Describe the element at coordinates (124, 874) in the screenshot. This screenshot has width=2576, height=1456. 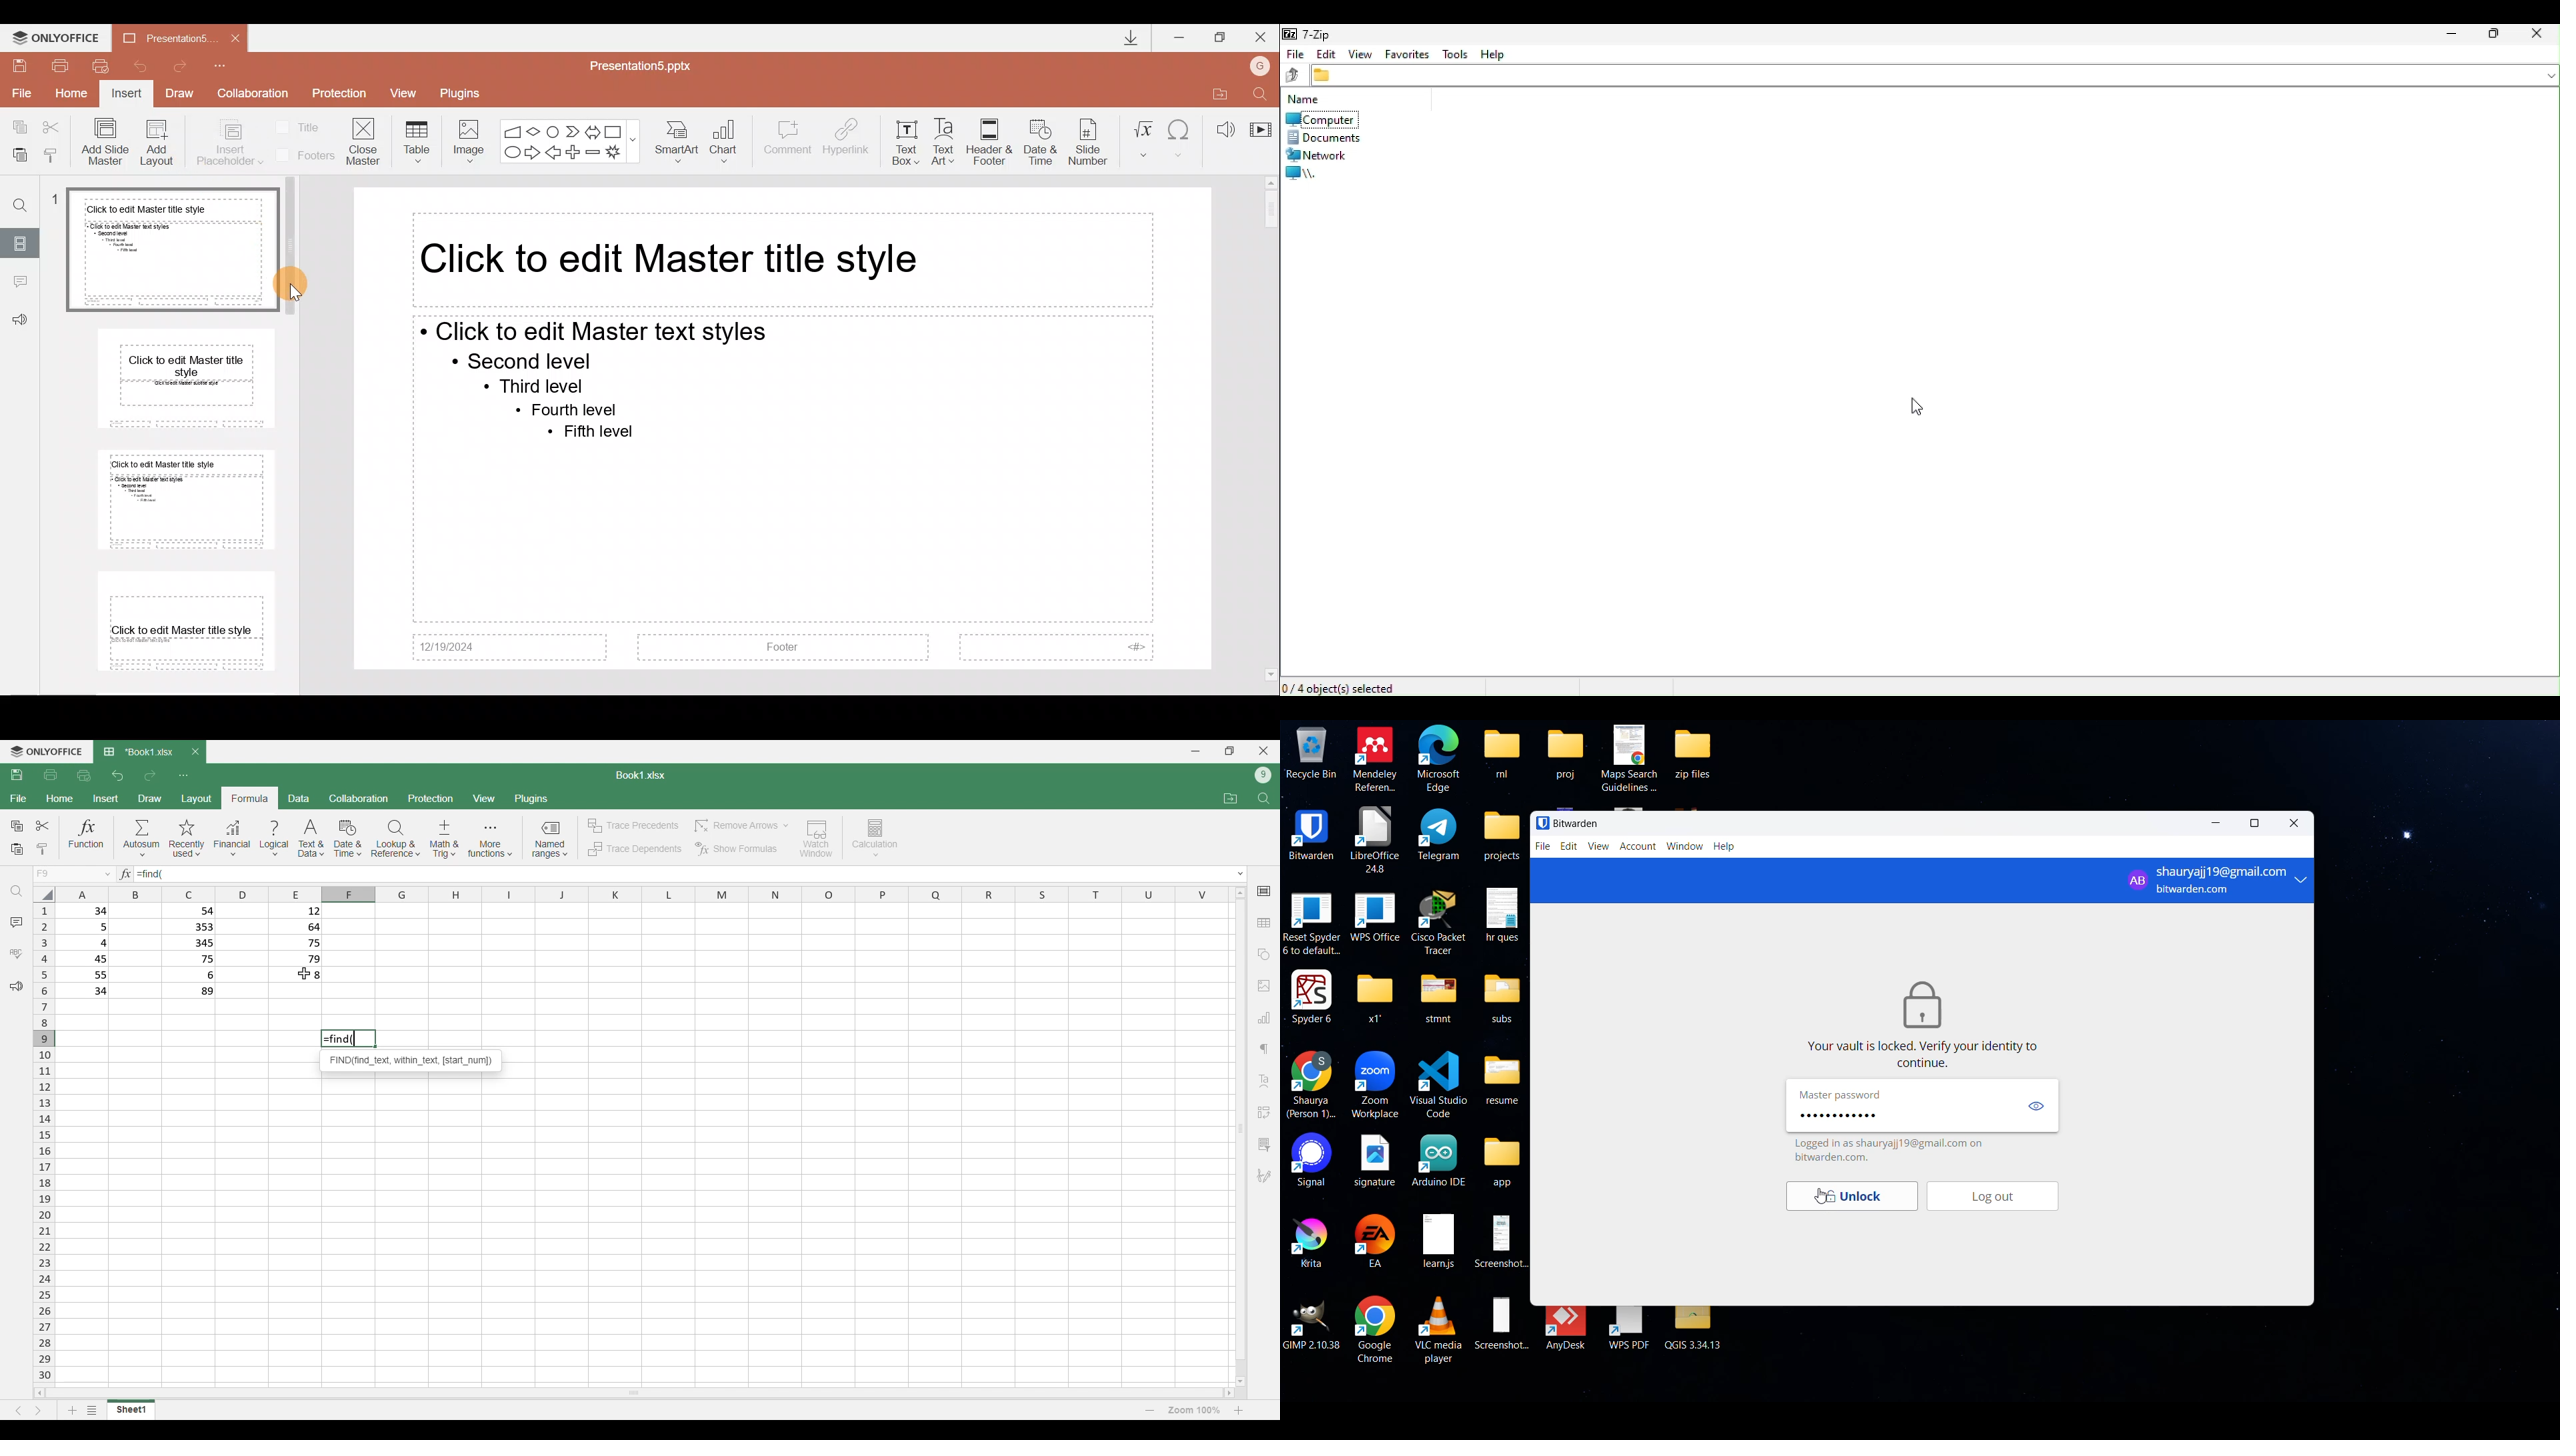
I see `Indicates text box for equations ` at that location.